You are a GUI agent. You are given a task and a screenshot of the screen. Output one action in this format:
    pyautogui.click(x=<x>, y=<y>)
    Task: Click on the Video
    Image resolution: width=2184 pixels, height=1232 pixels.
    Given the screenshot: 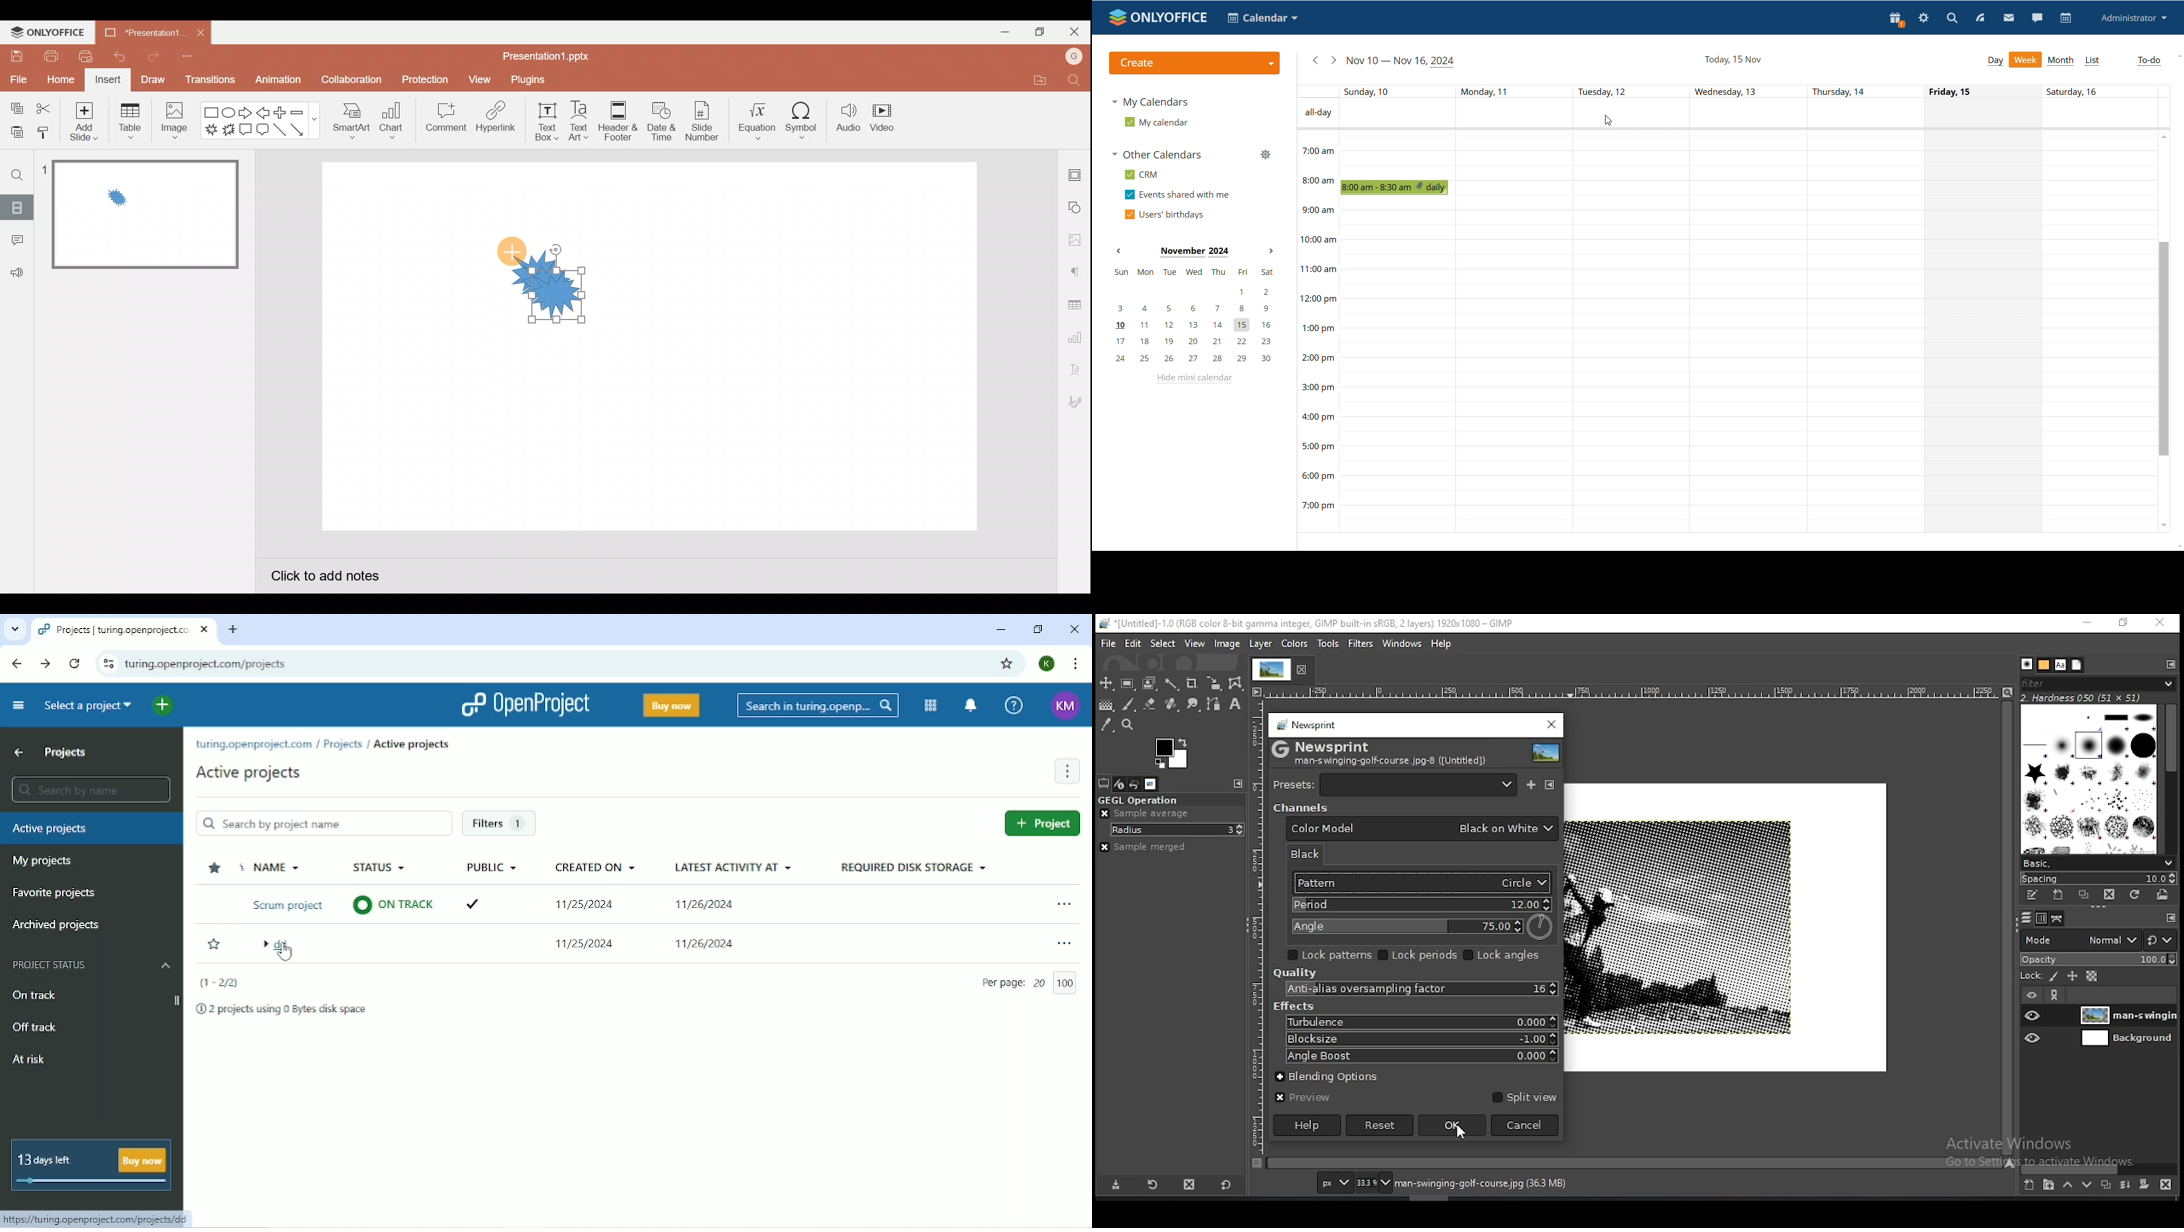 What is the action you would take?
    pyautogui.click(x=890, y=121)
    